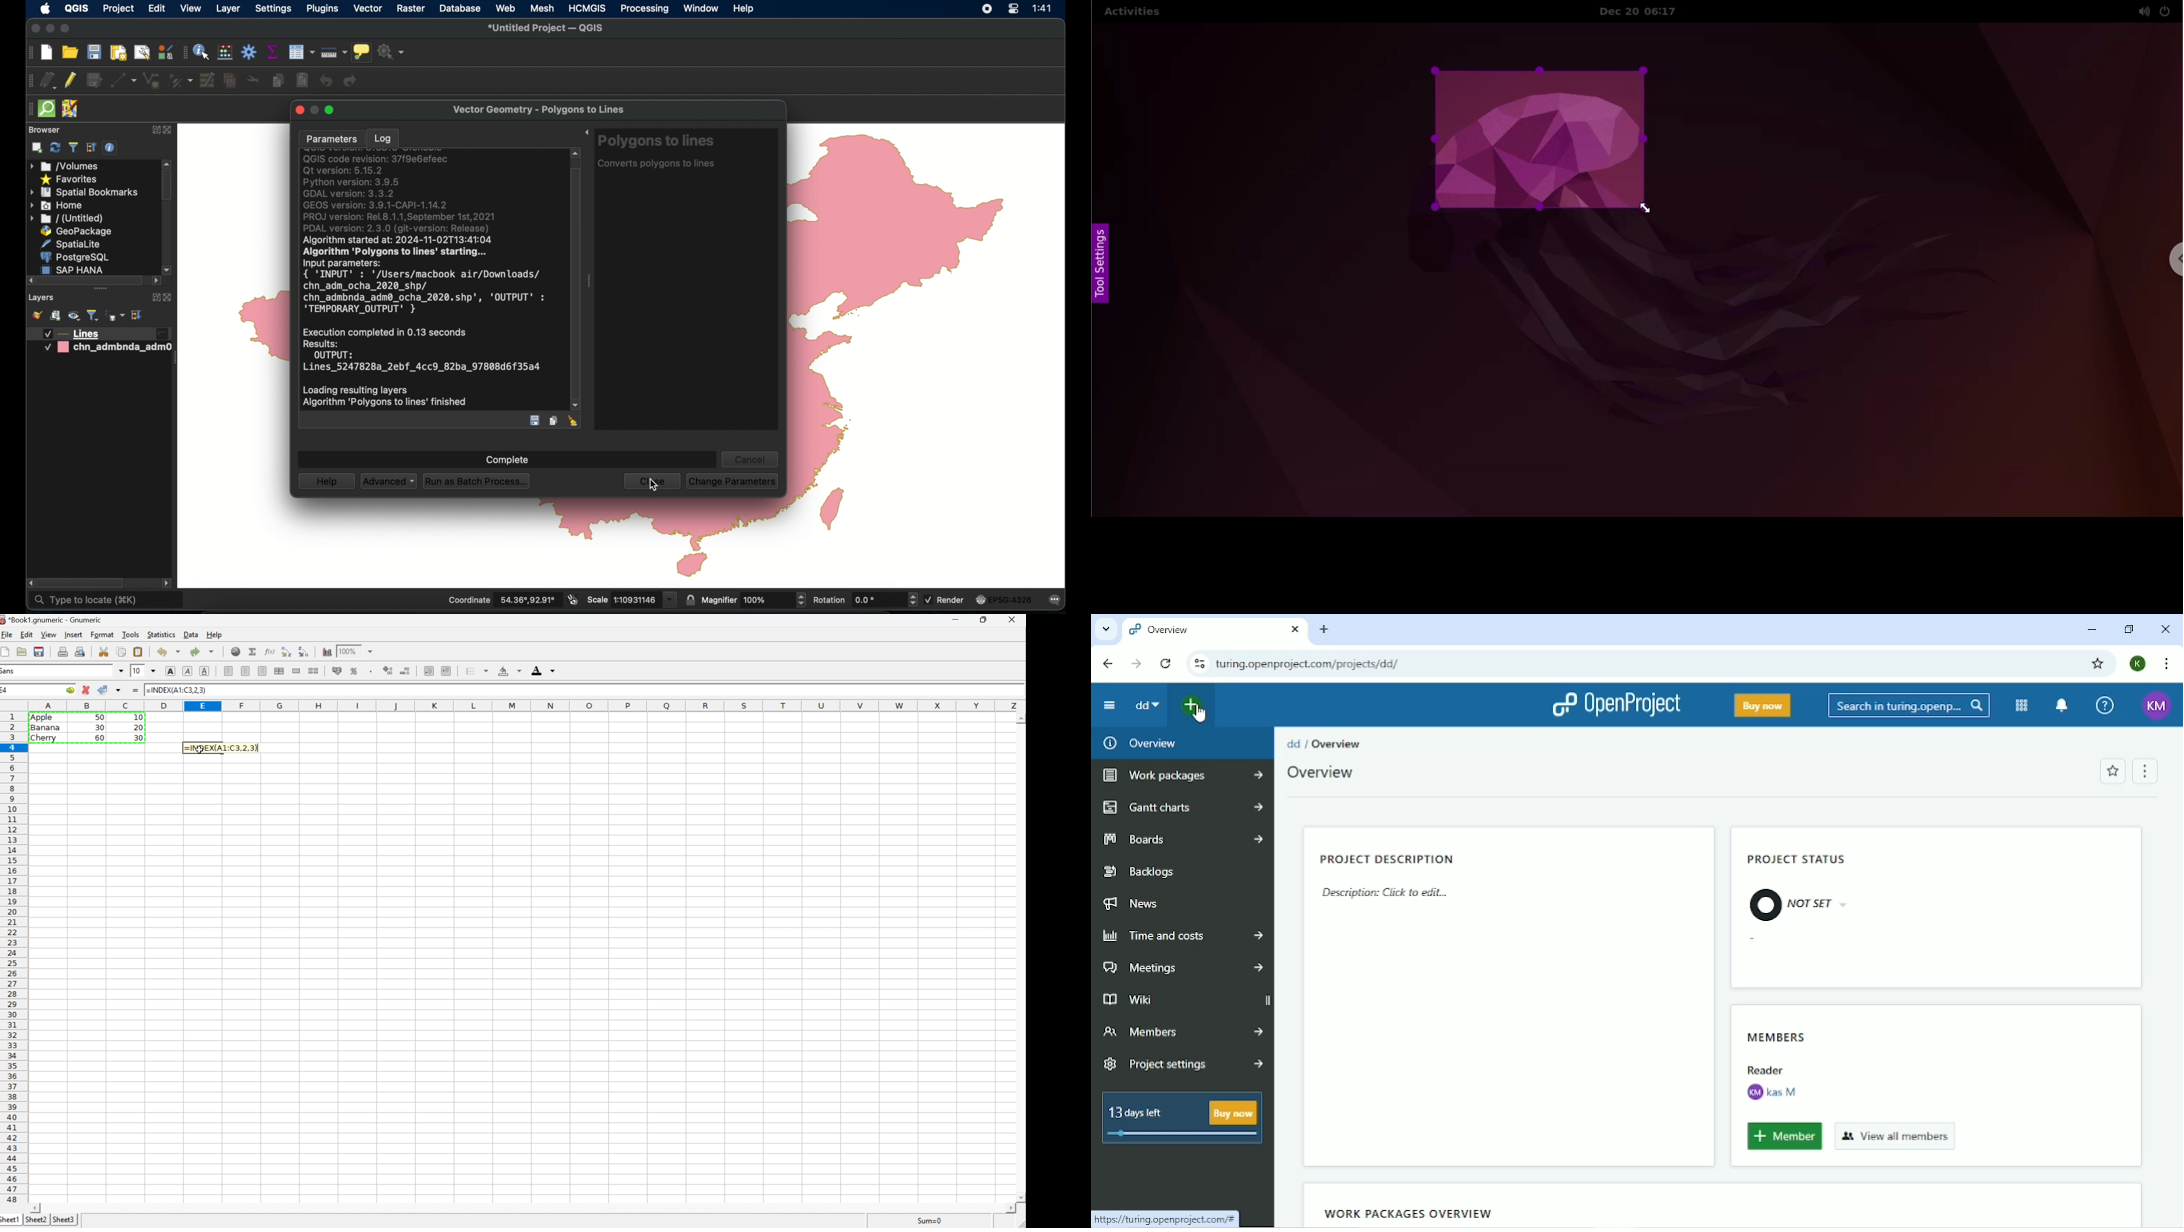  I want to click on close, so click(1296, 631).